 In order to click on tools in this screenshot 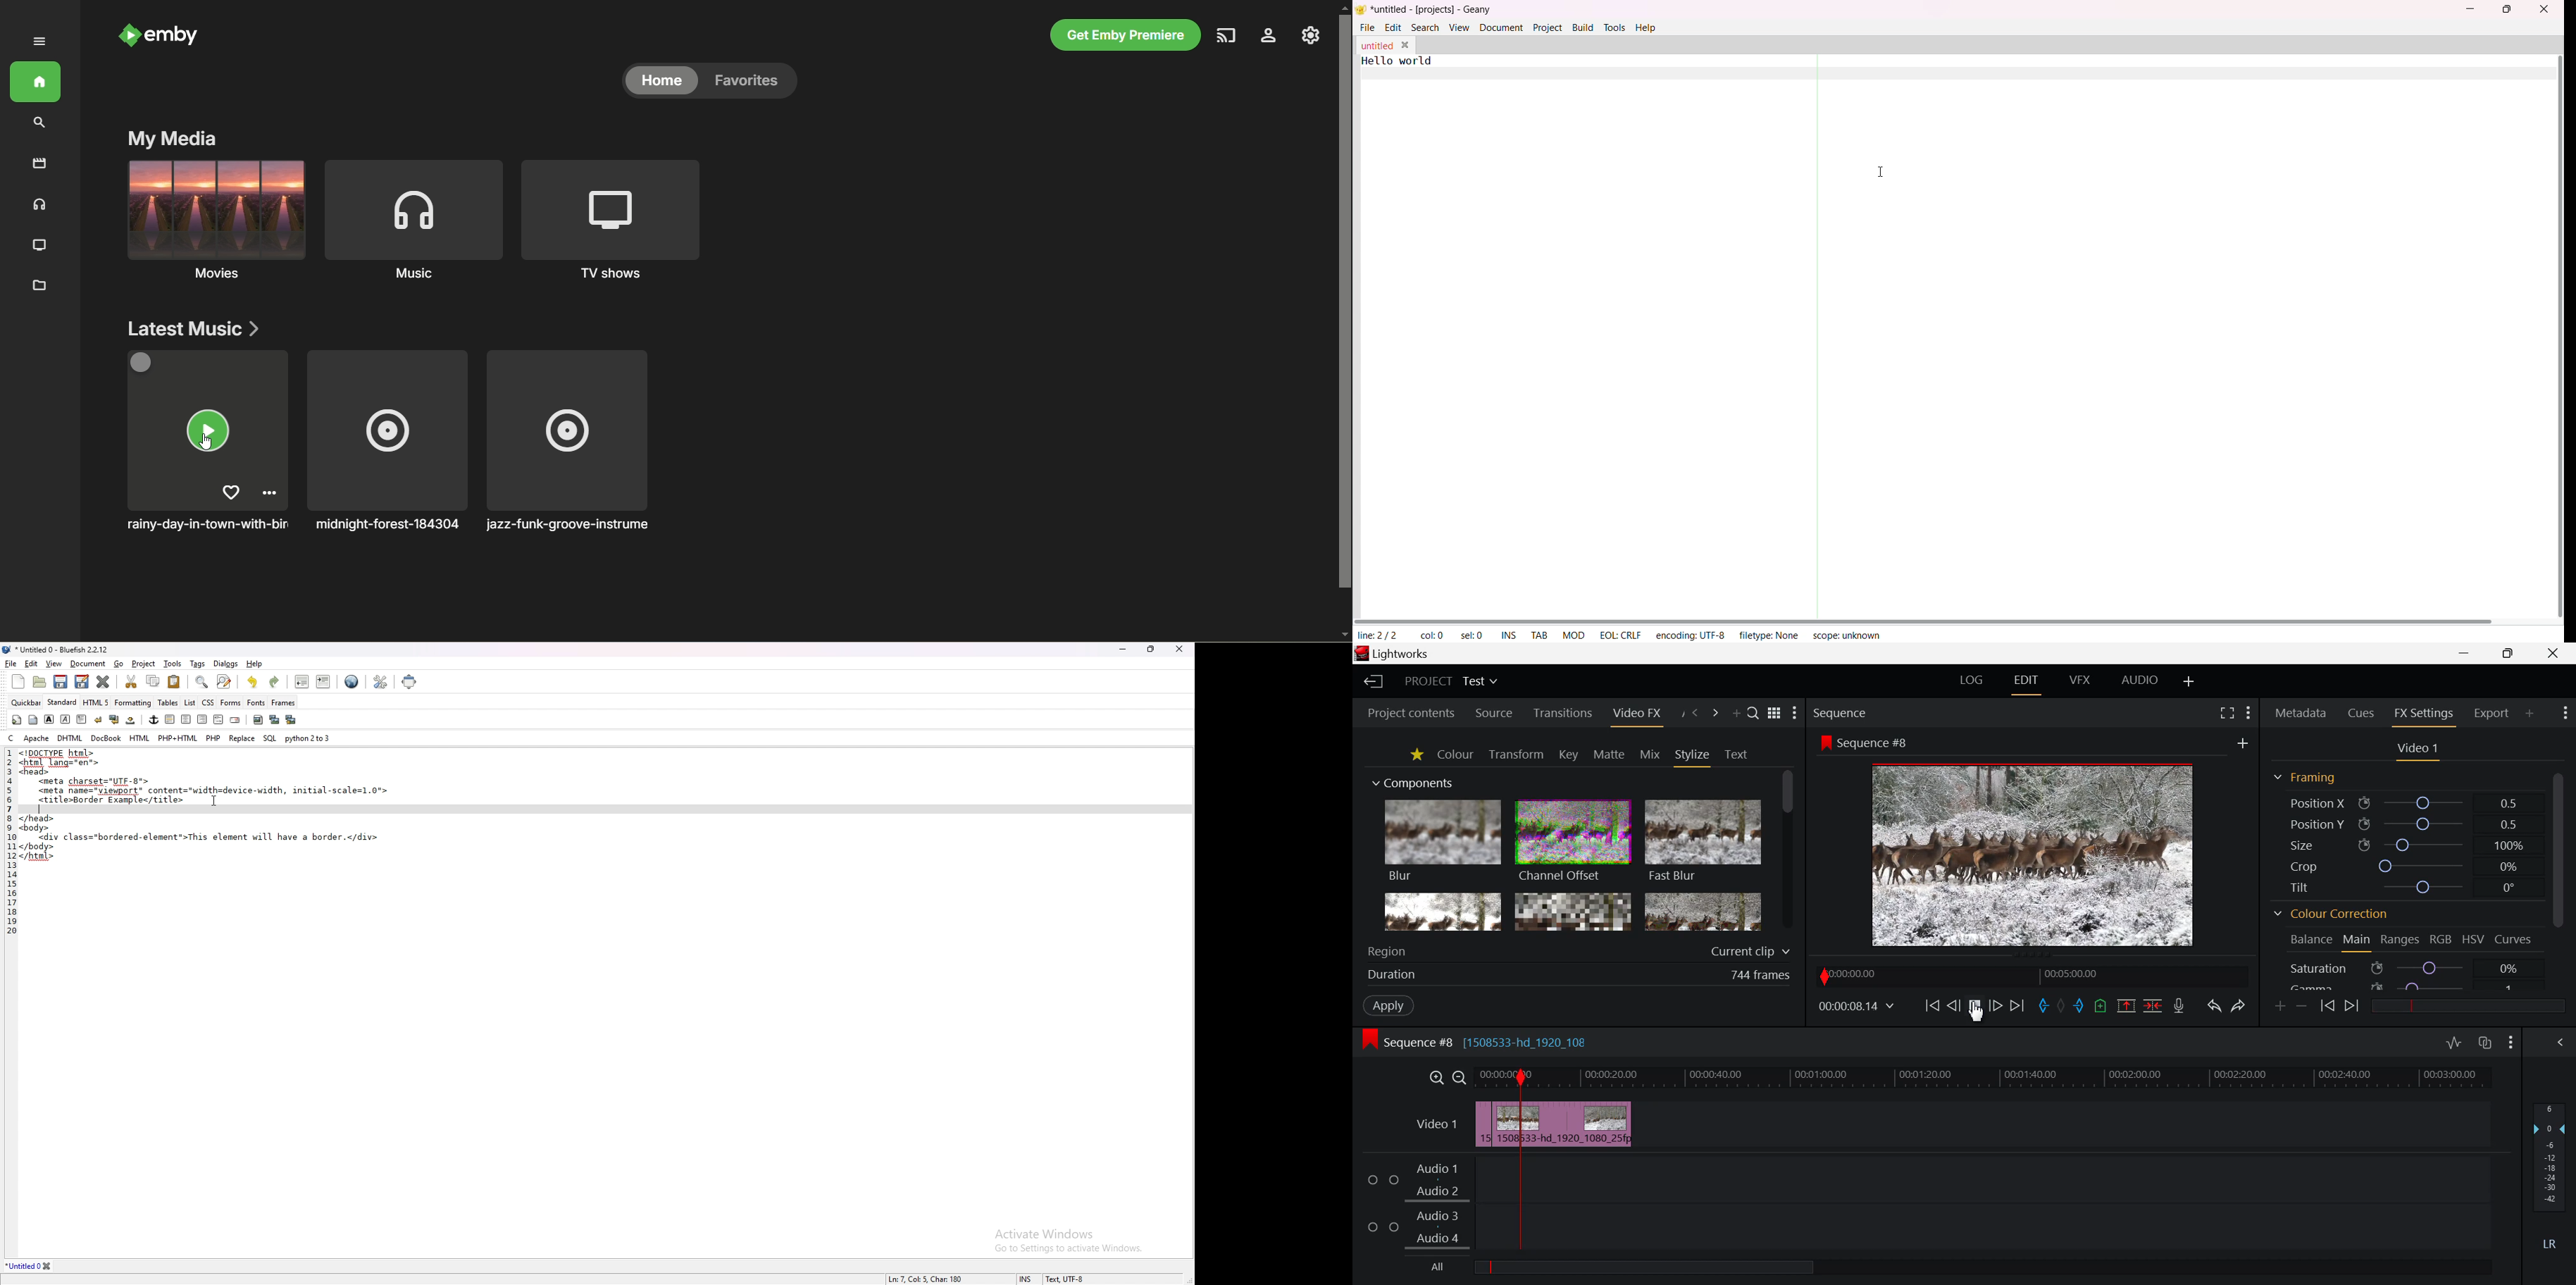, I will do `click(172, 664)`.